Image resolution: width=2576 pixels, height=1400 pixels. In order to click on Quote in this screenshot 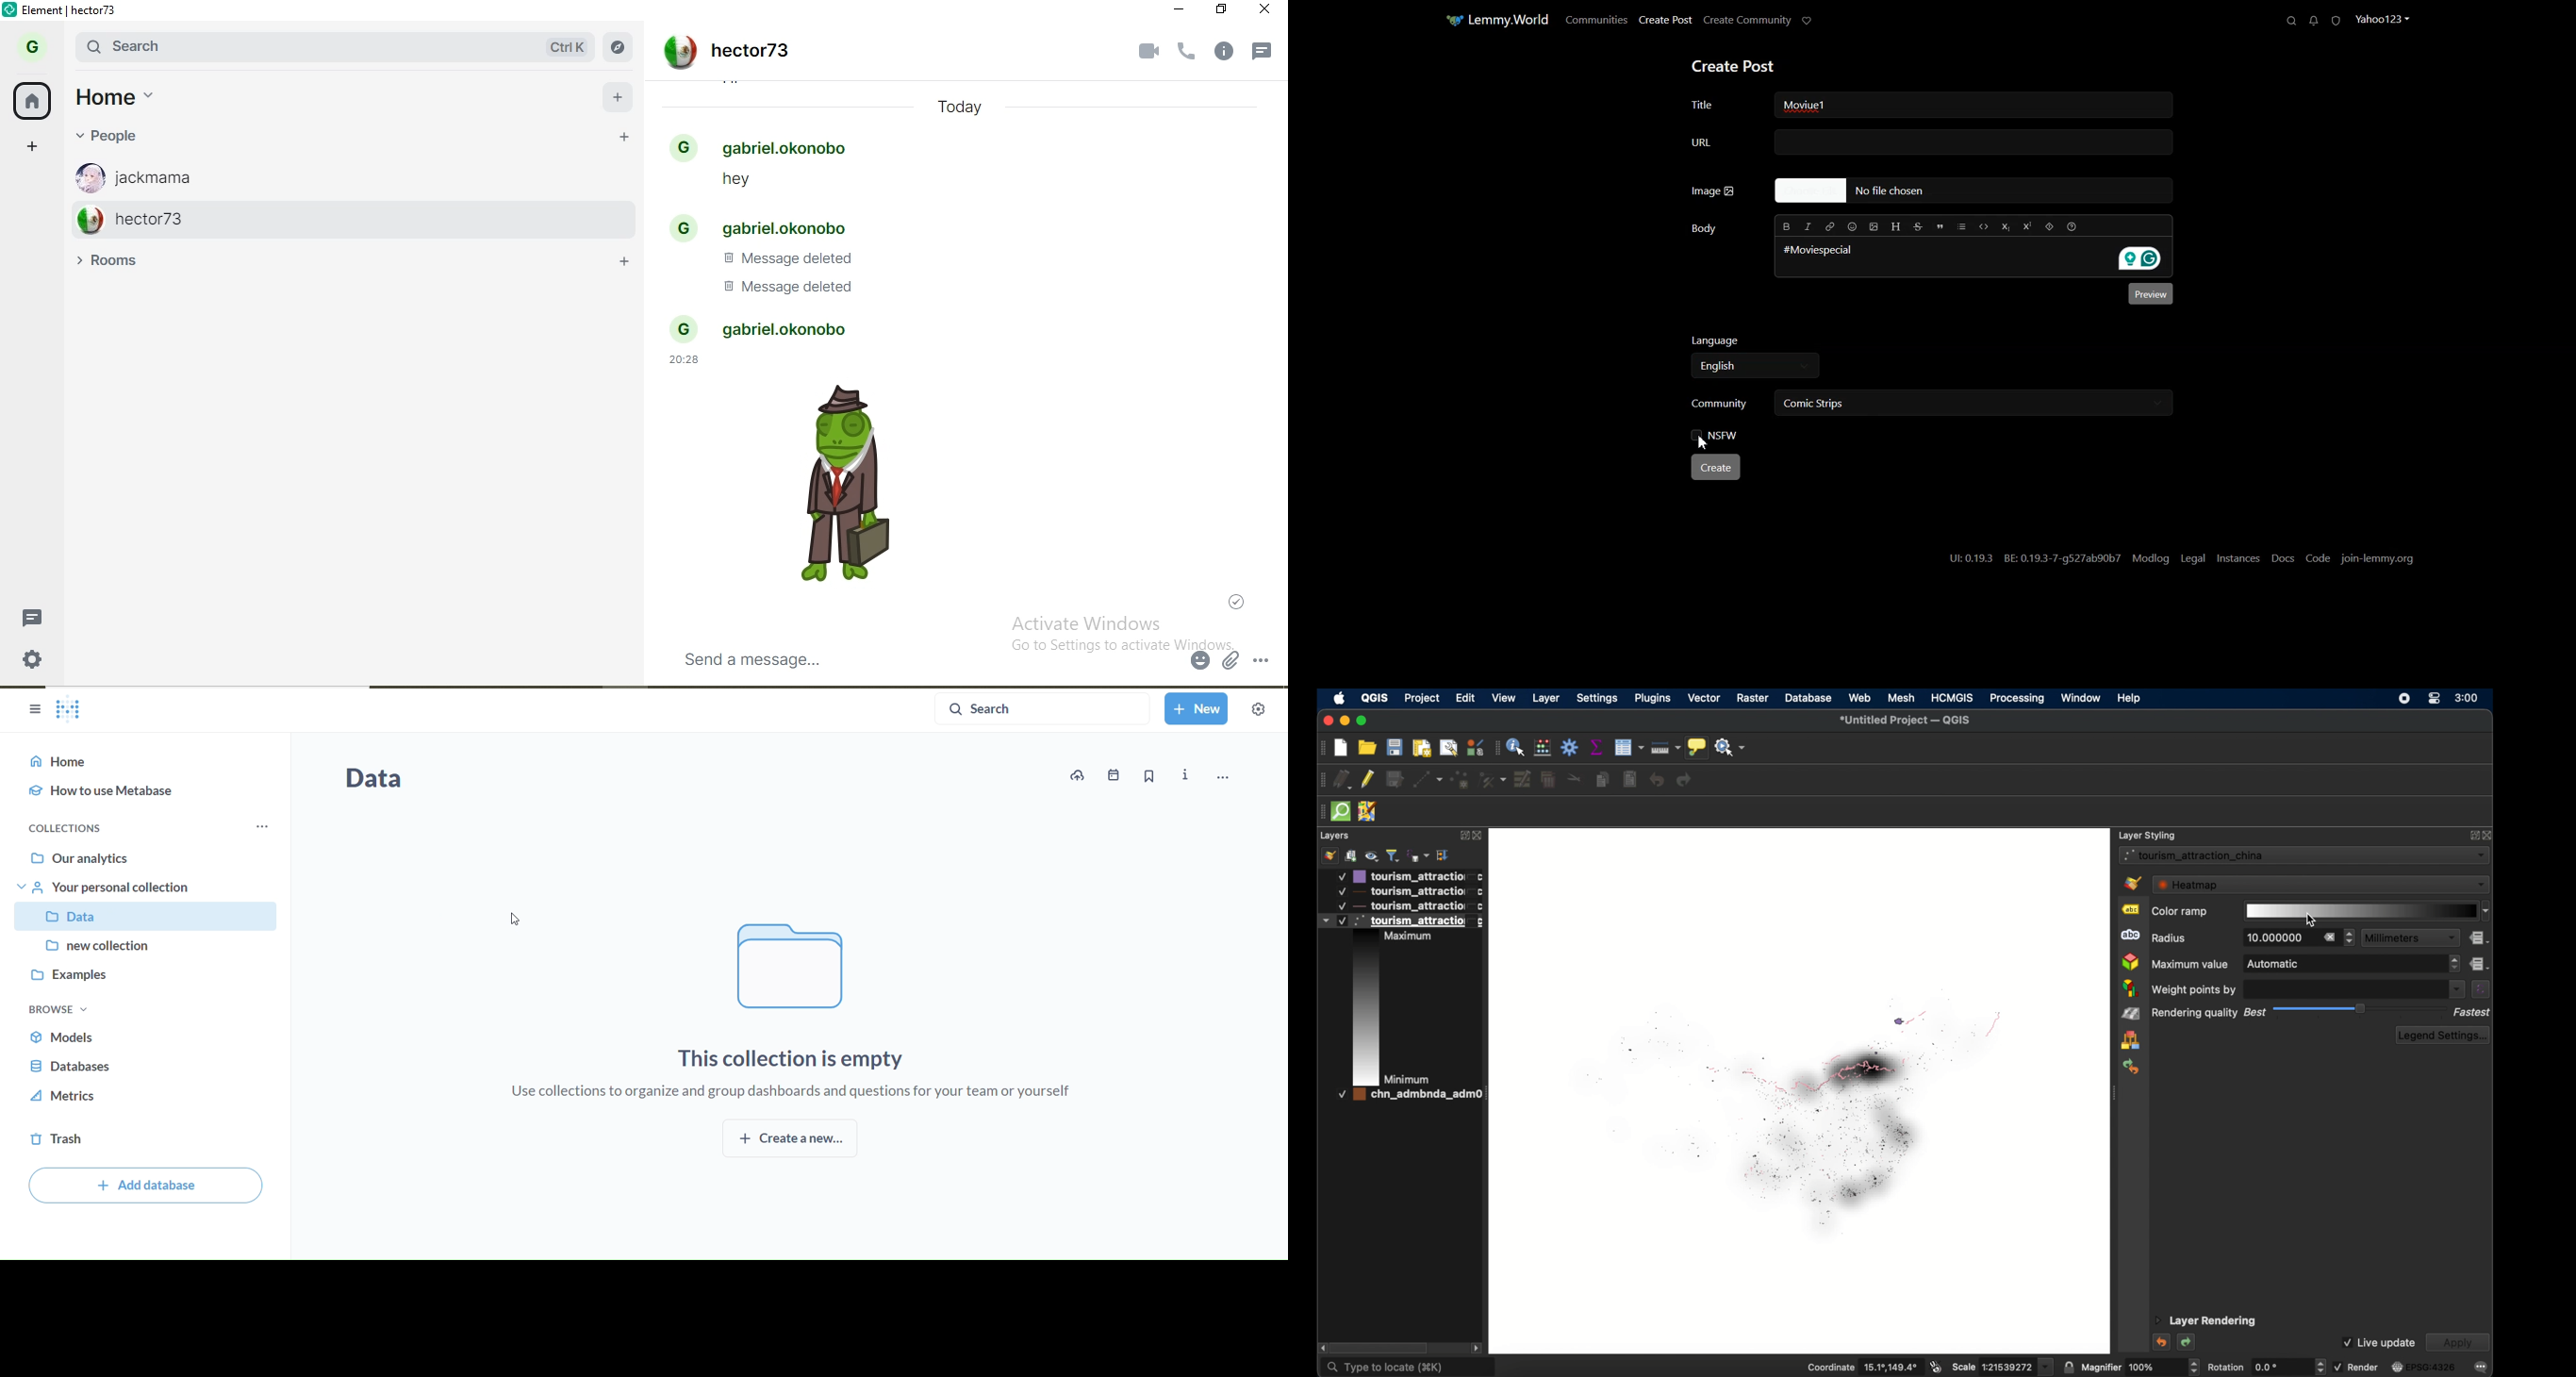, I will do `click(1941, 225)`.